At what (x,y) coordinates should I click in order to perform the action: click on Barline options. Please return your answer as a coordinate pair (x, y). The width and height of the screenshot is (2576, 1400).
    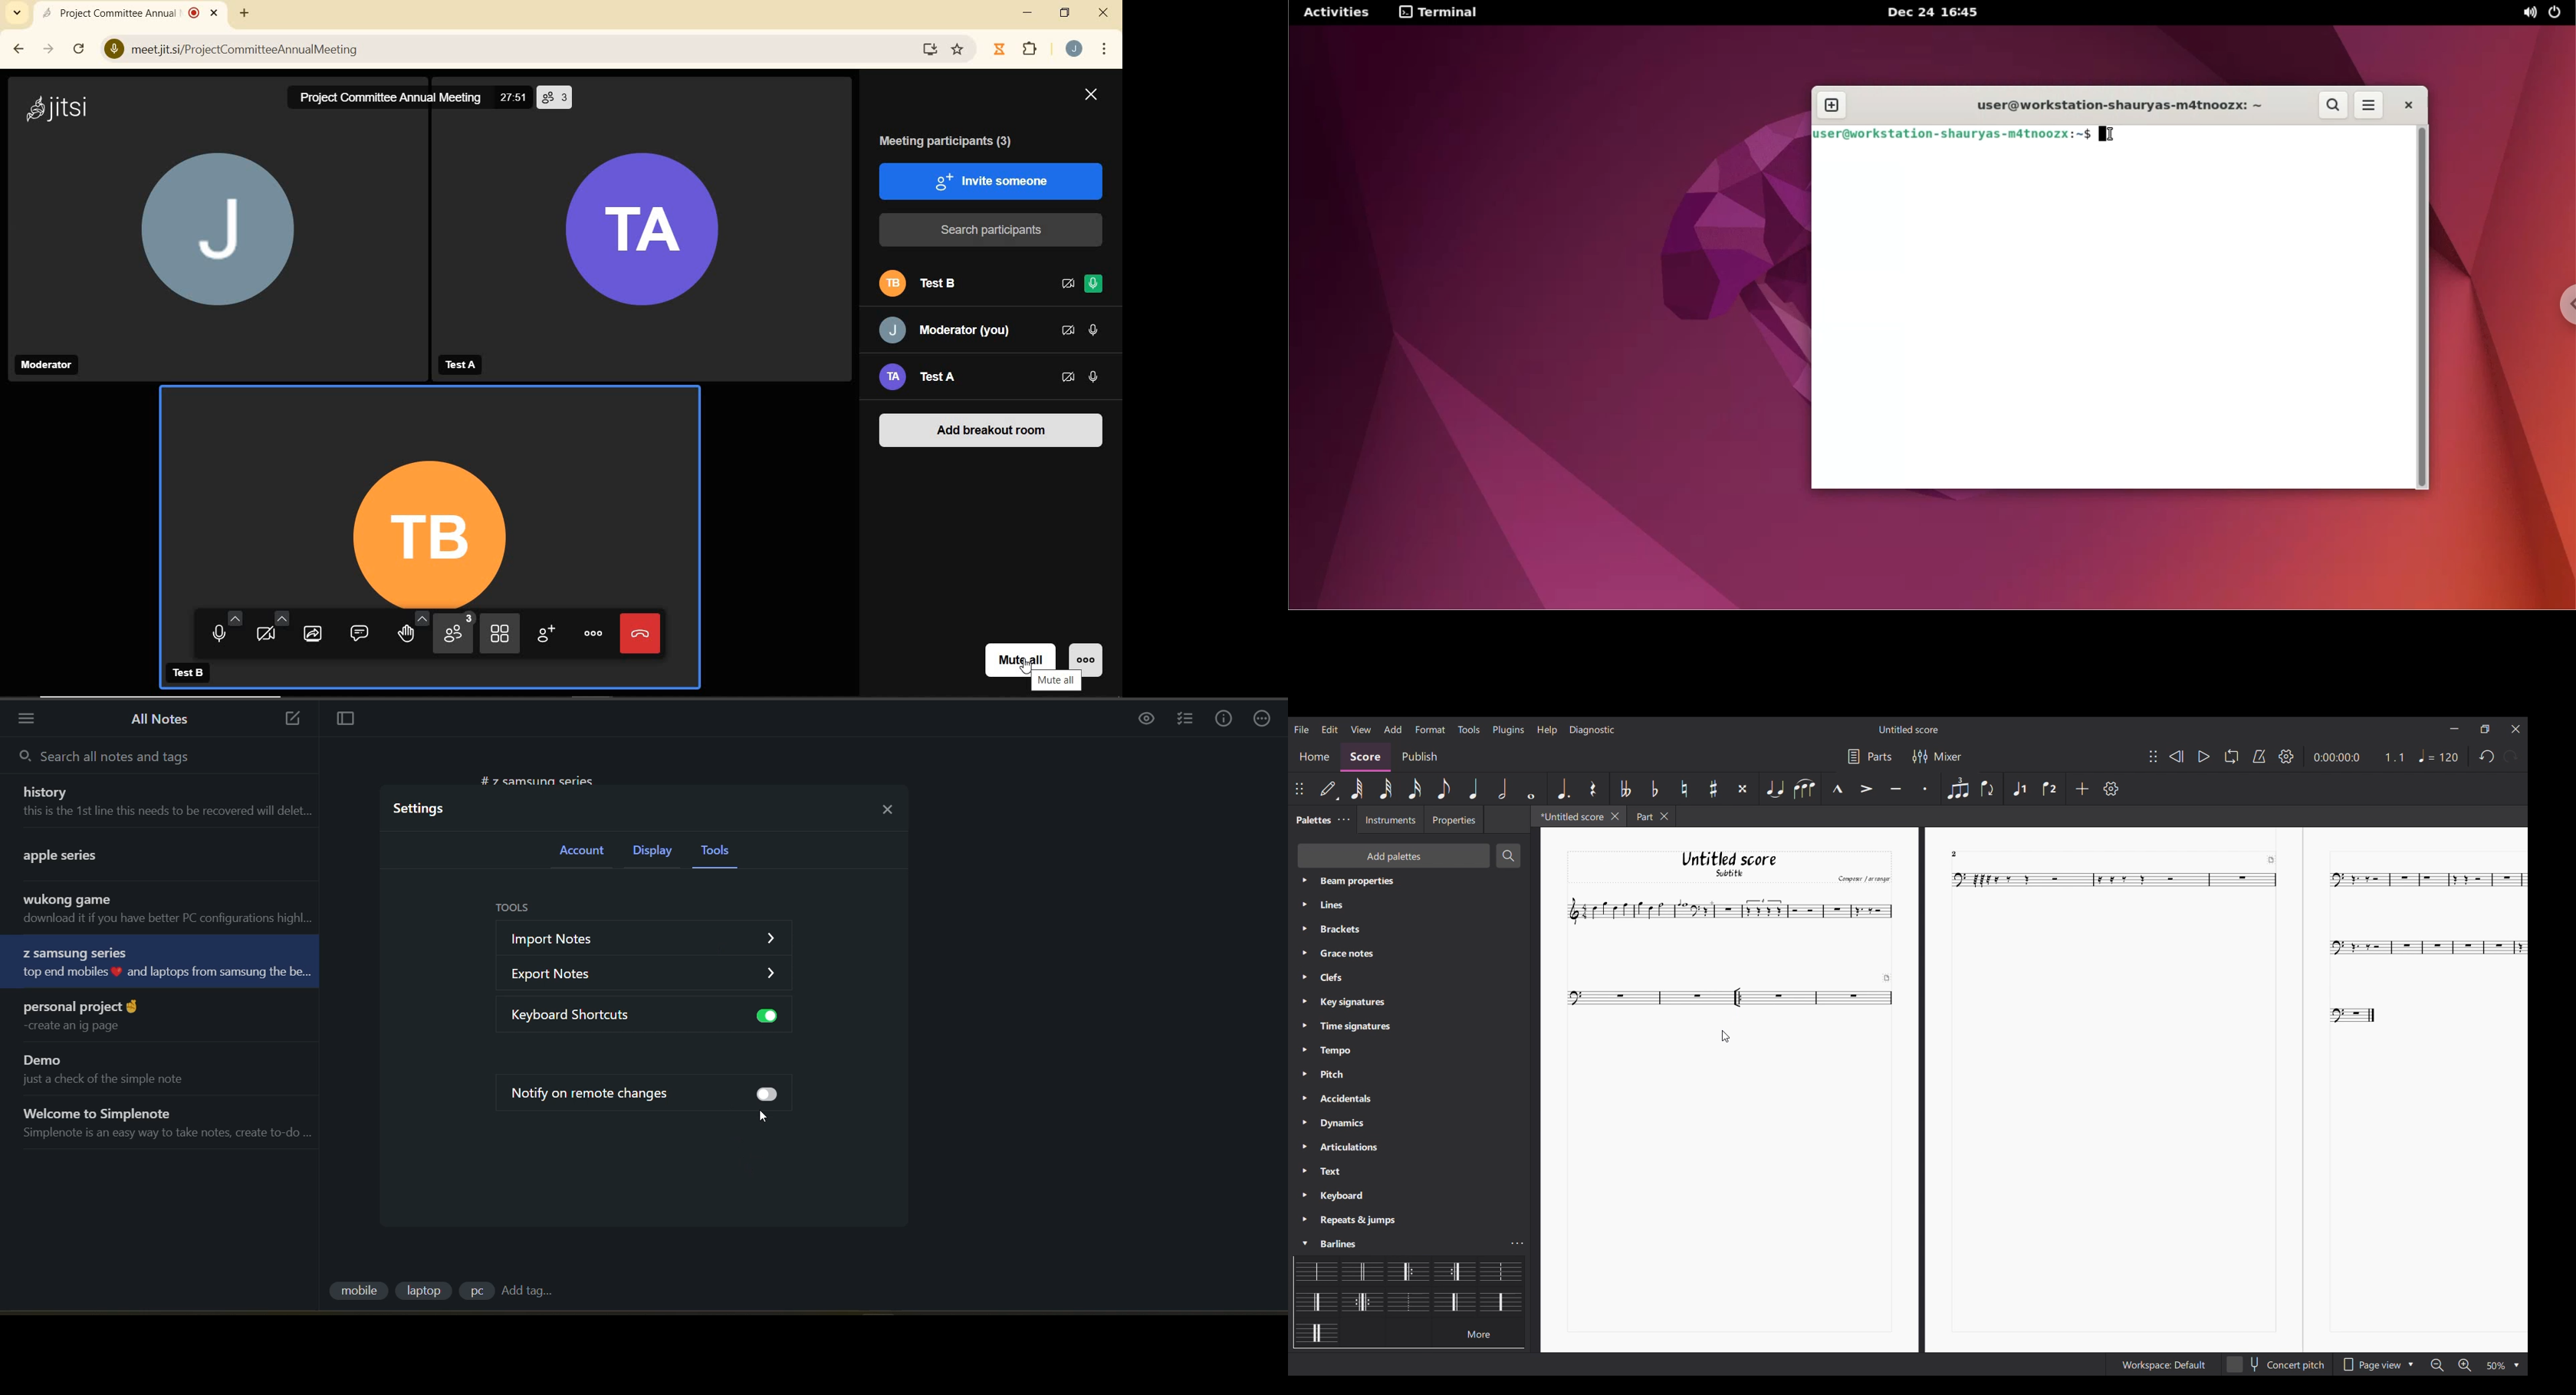
    Looking at the image, I should click on (1318, 1301).